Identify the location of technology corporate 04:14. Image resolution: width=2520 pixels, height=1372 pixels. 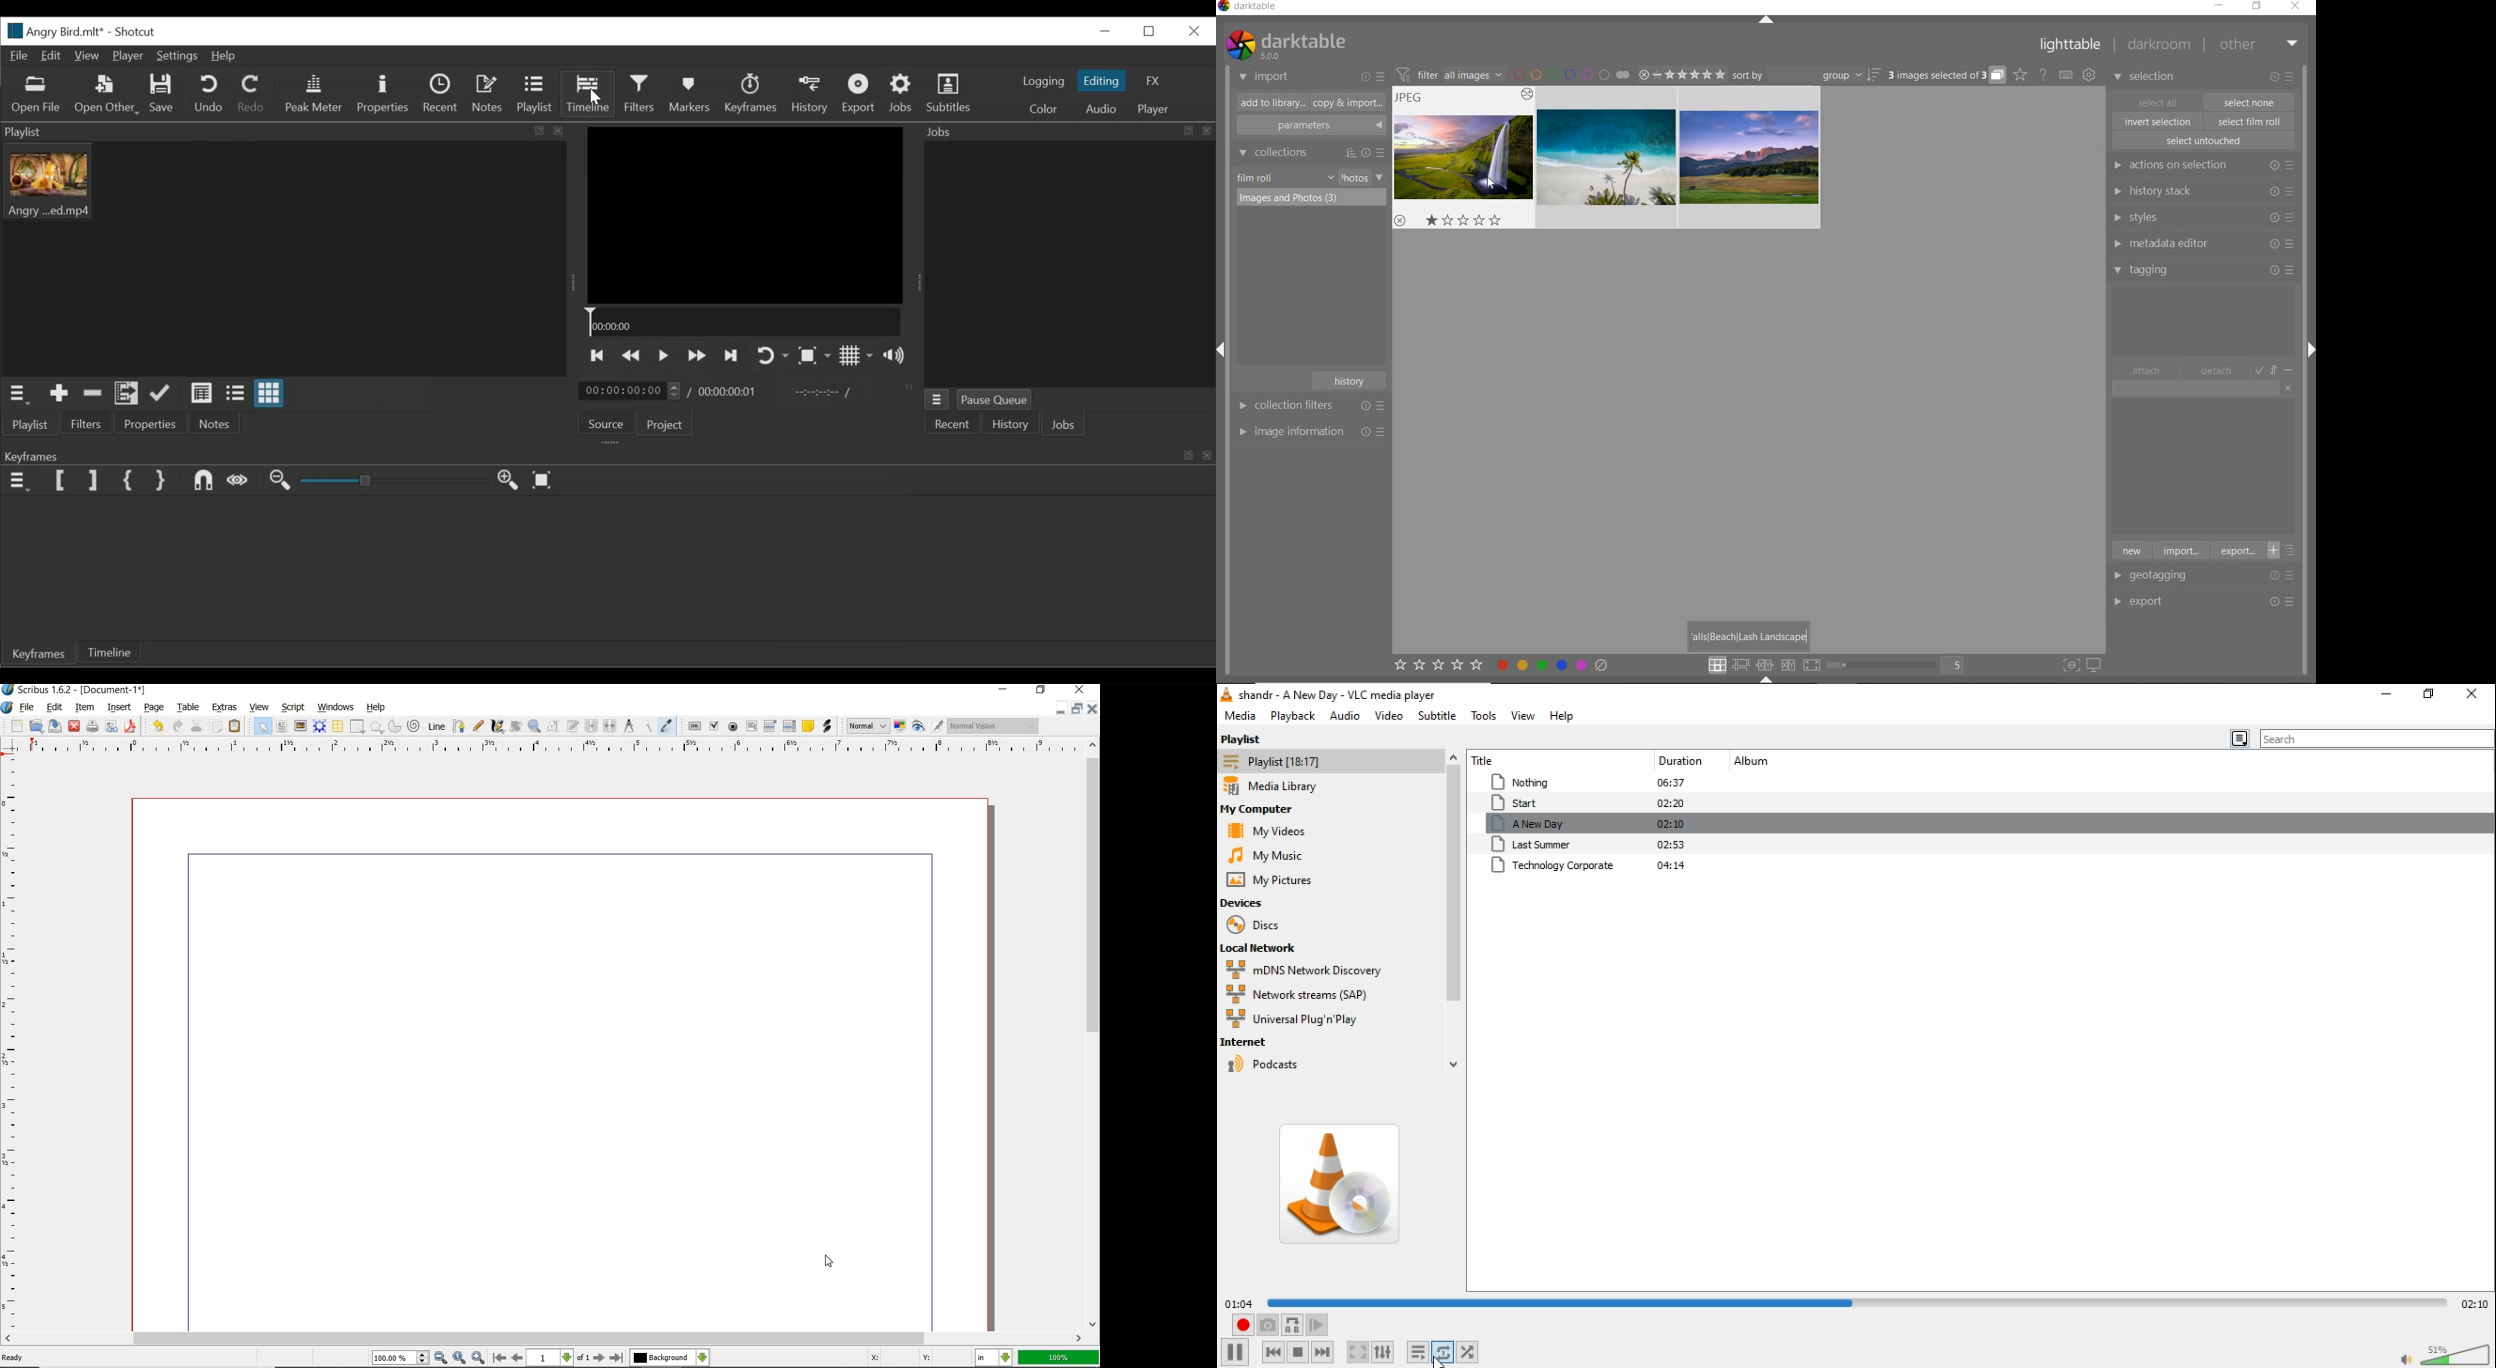
(1592, 866).